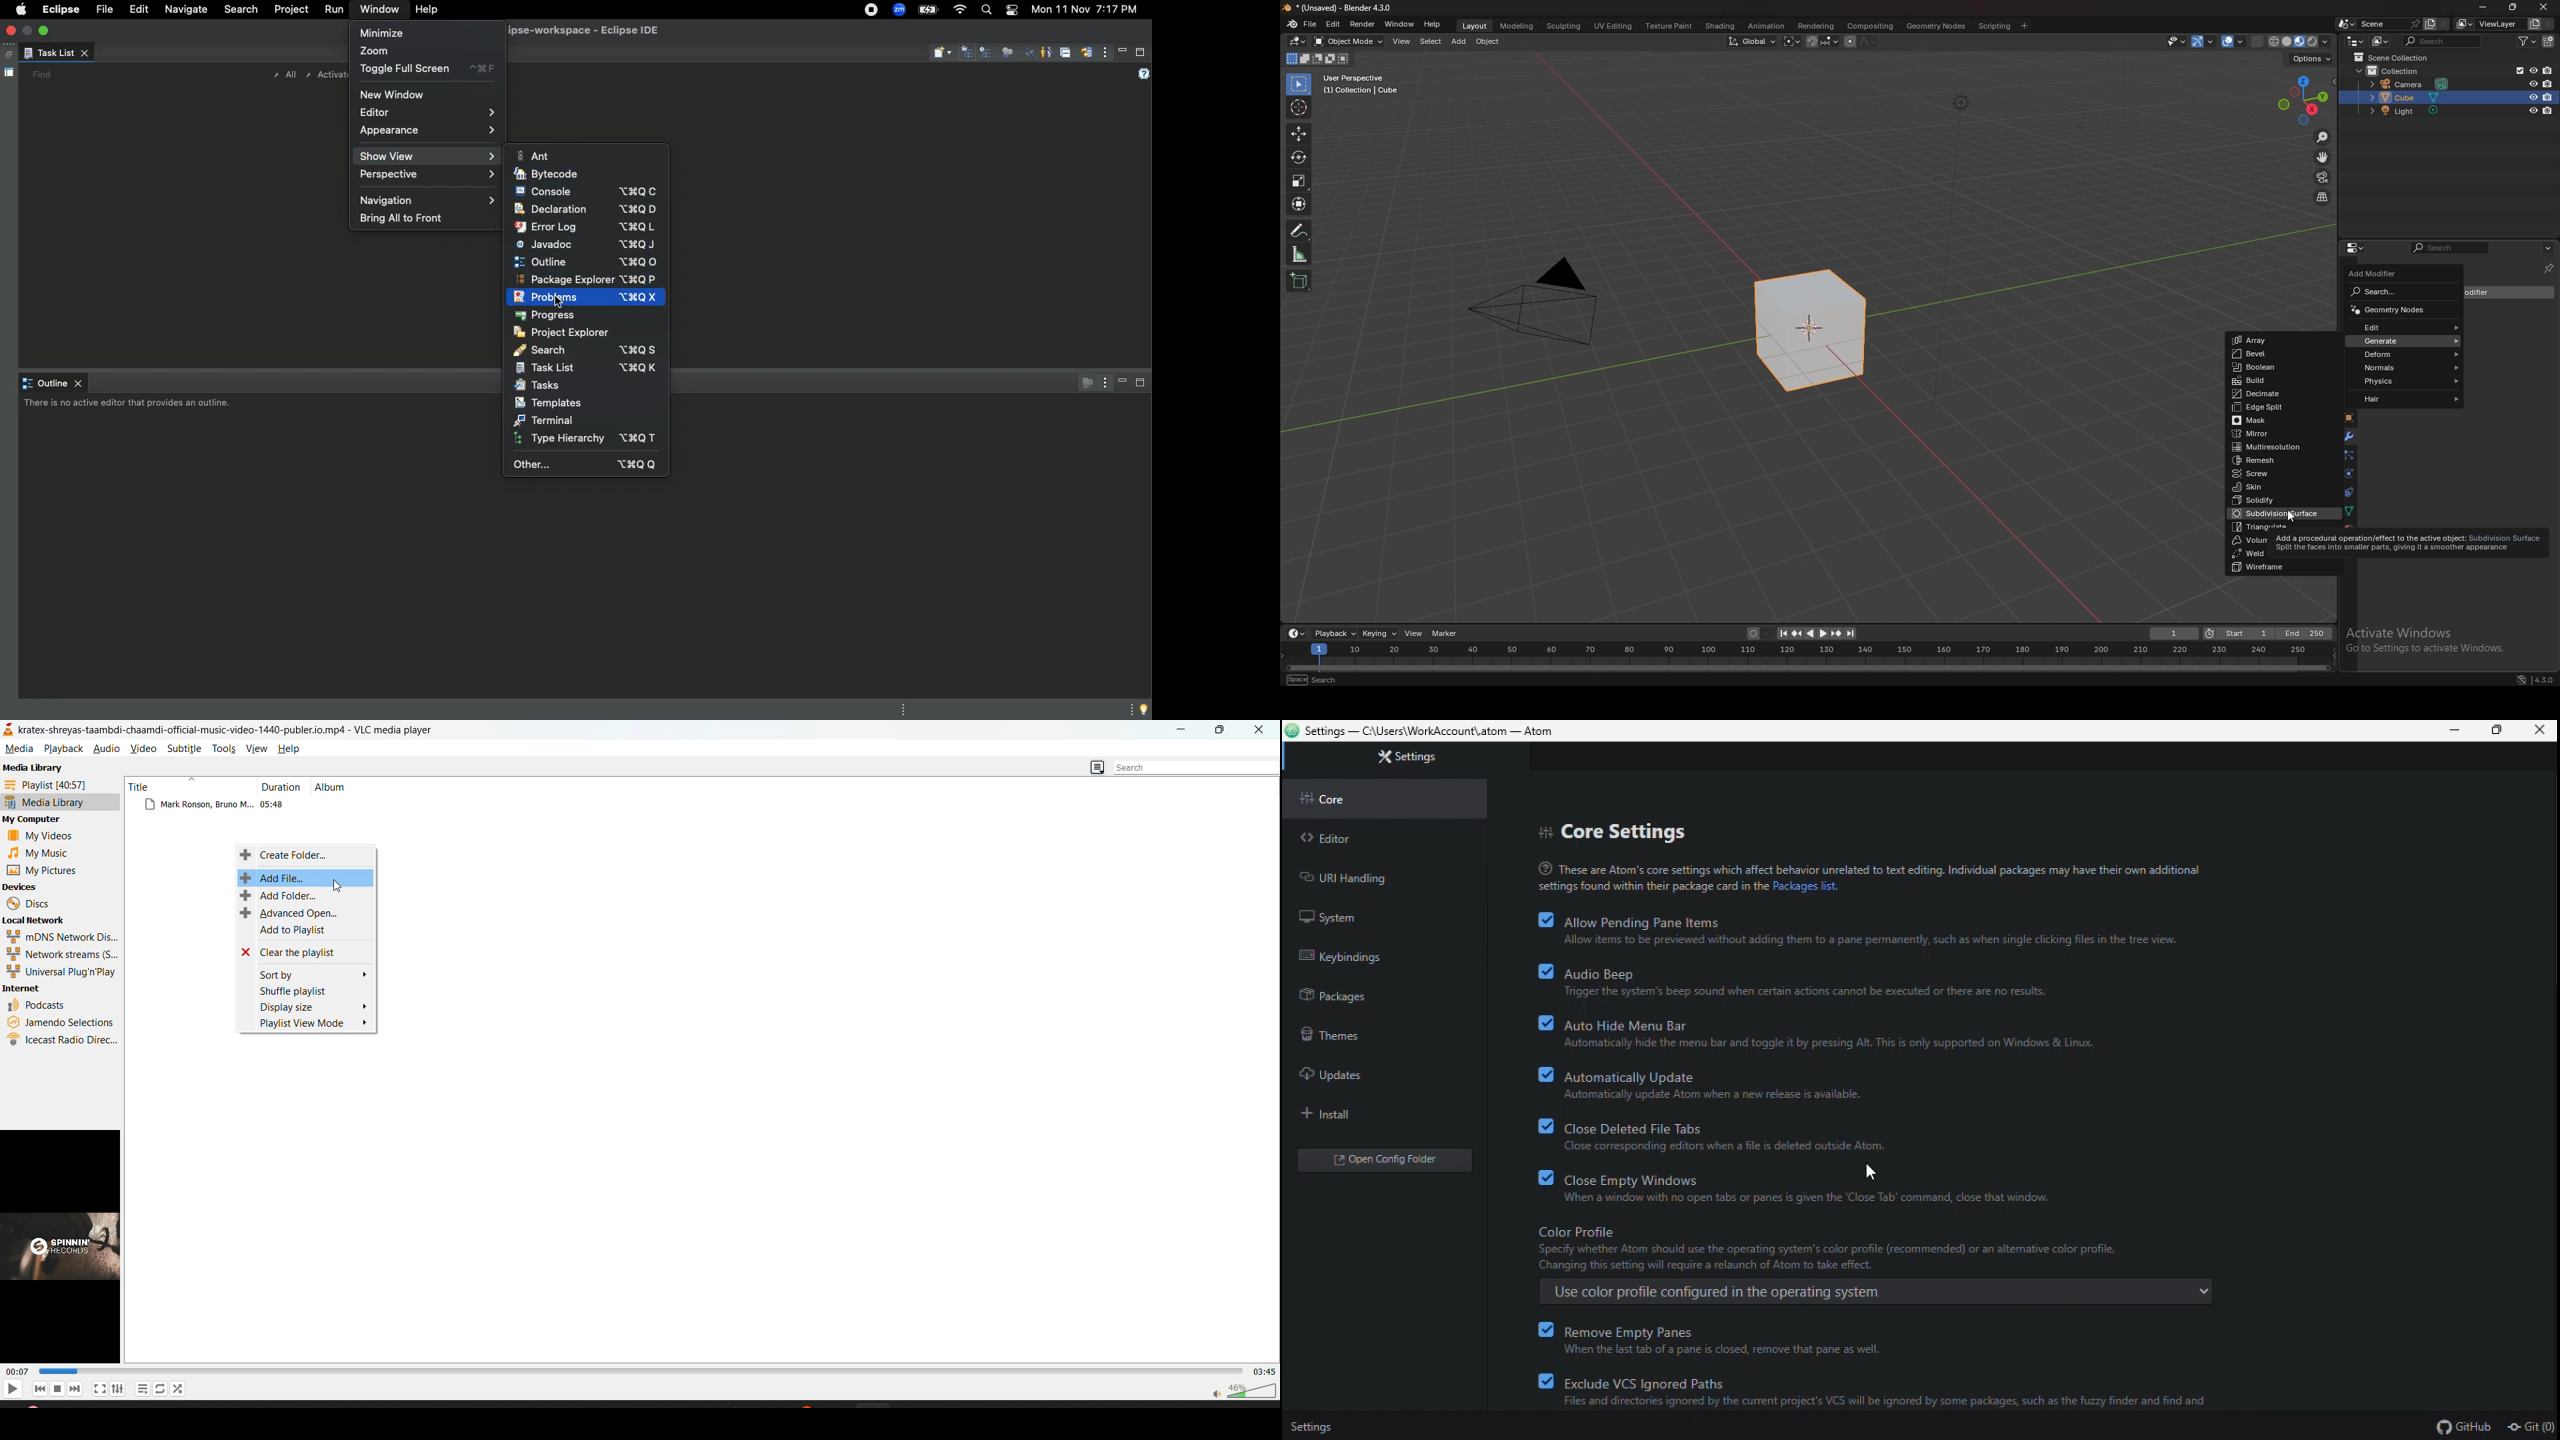 This screenshot has height=1456, width=2576. Describe the element at coordinates (1083, 10) in the screenshot. I see `Date/time` at that location.